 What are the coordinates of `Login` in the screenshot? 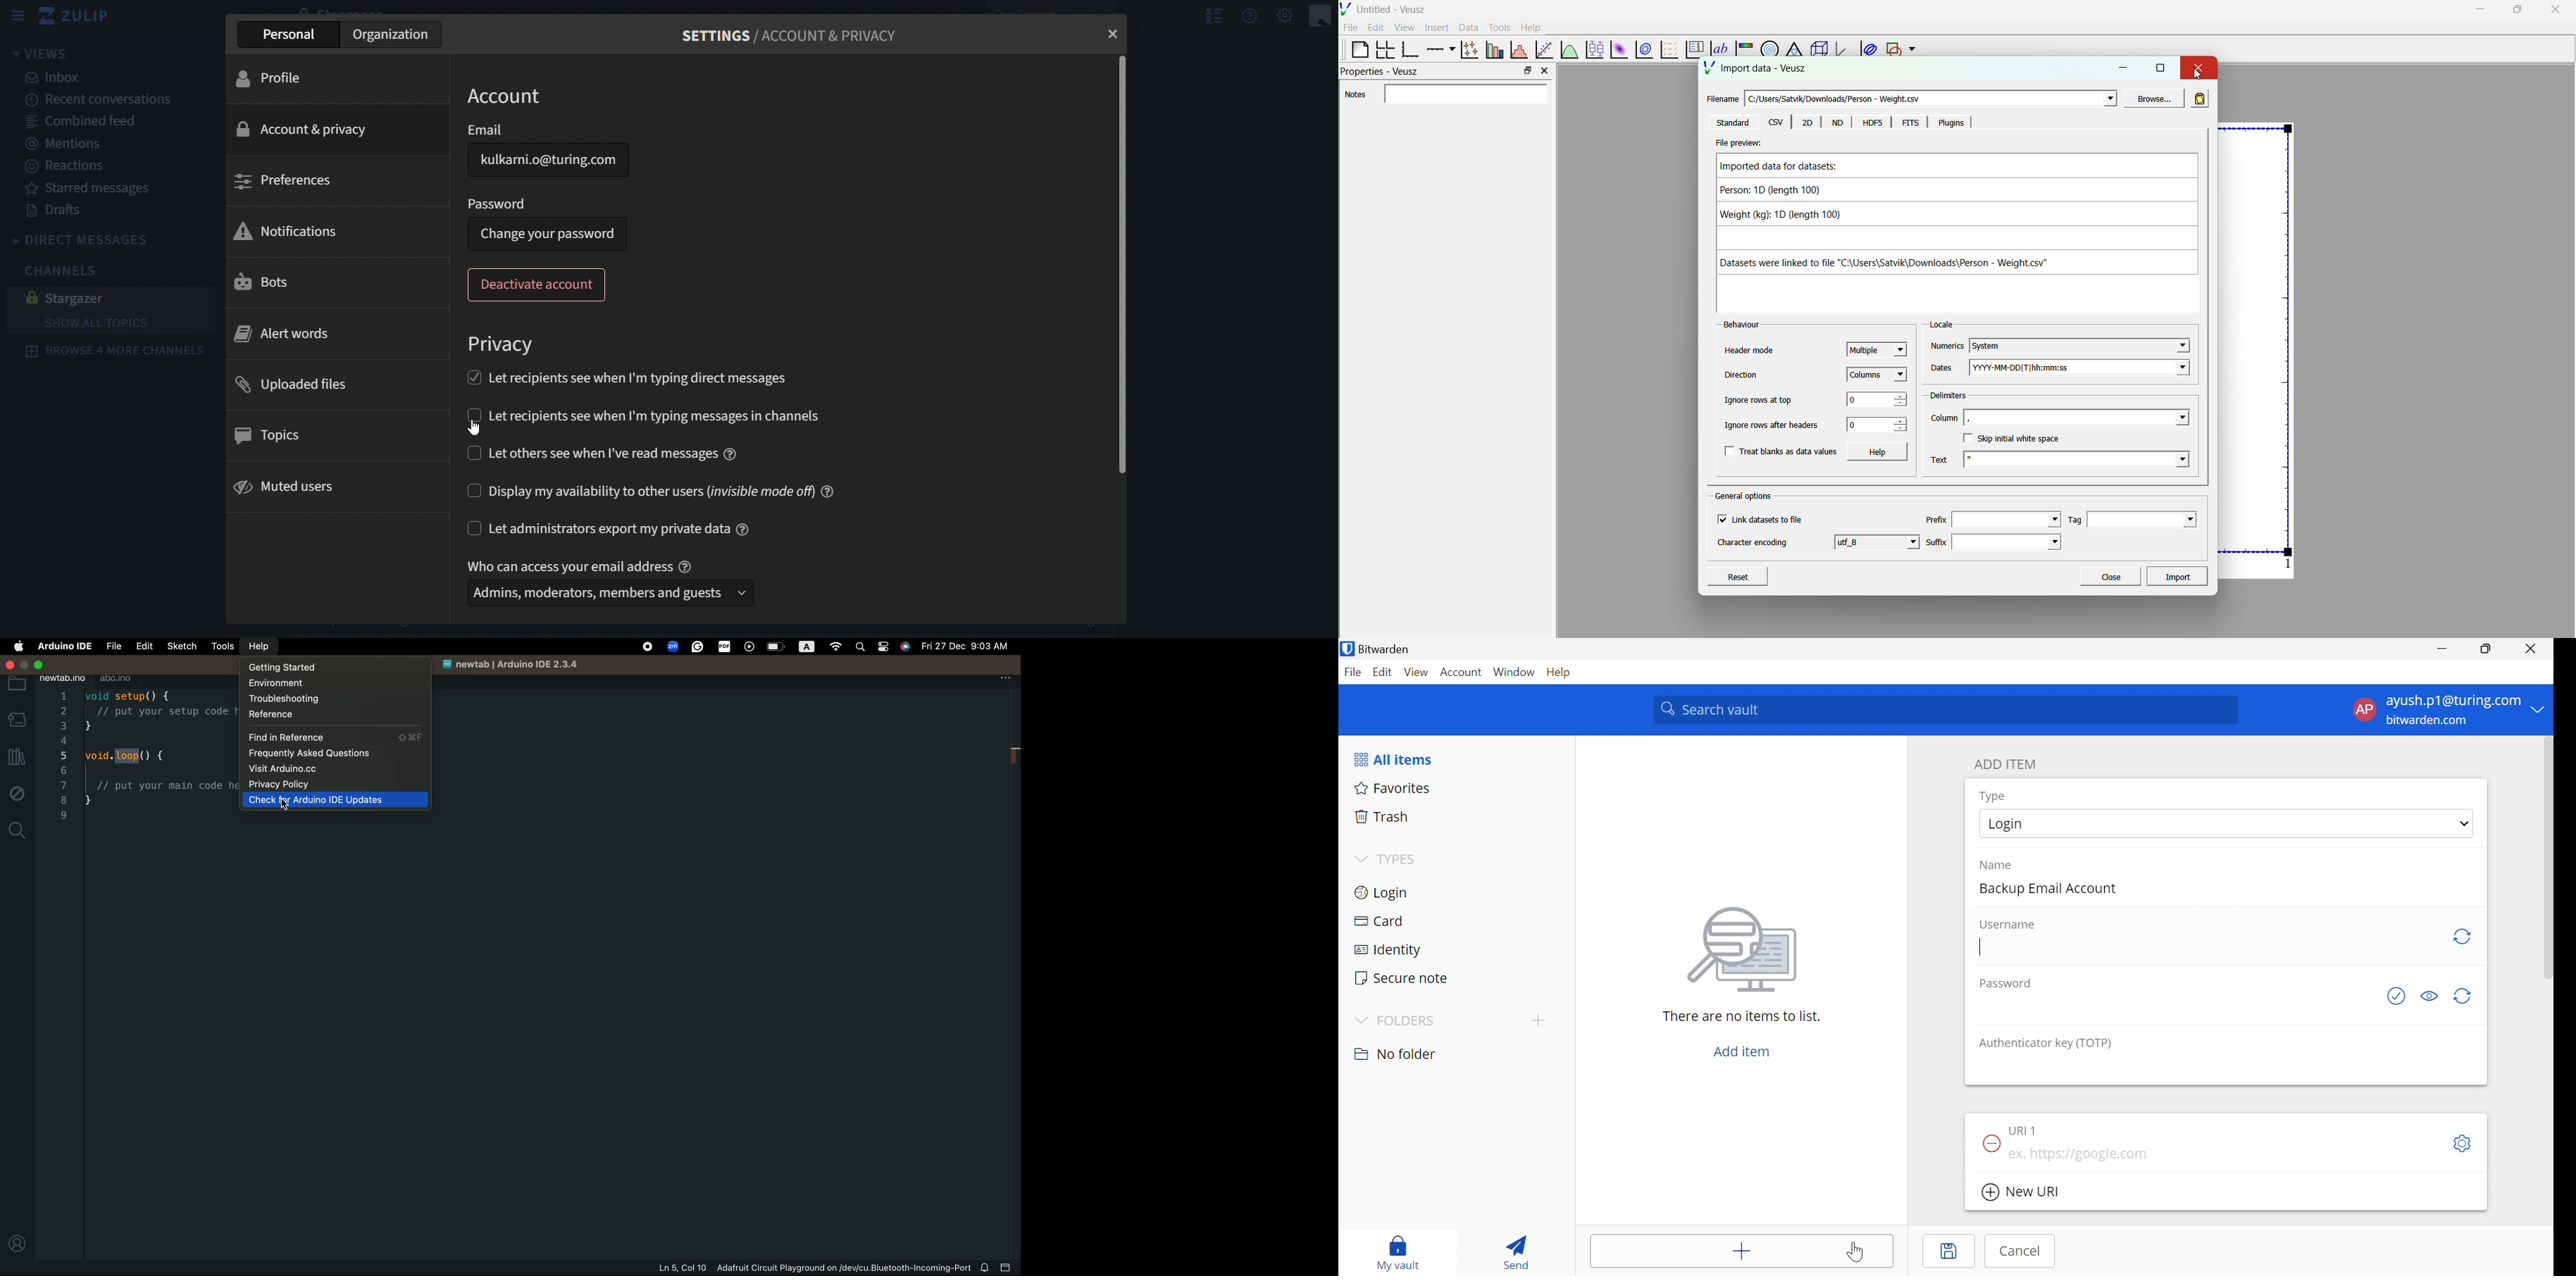 It's located at (1383, 892).